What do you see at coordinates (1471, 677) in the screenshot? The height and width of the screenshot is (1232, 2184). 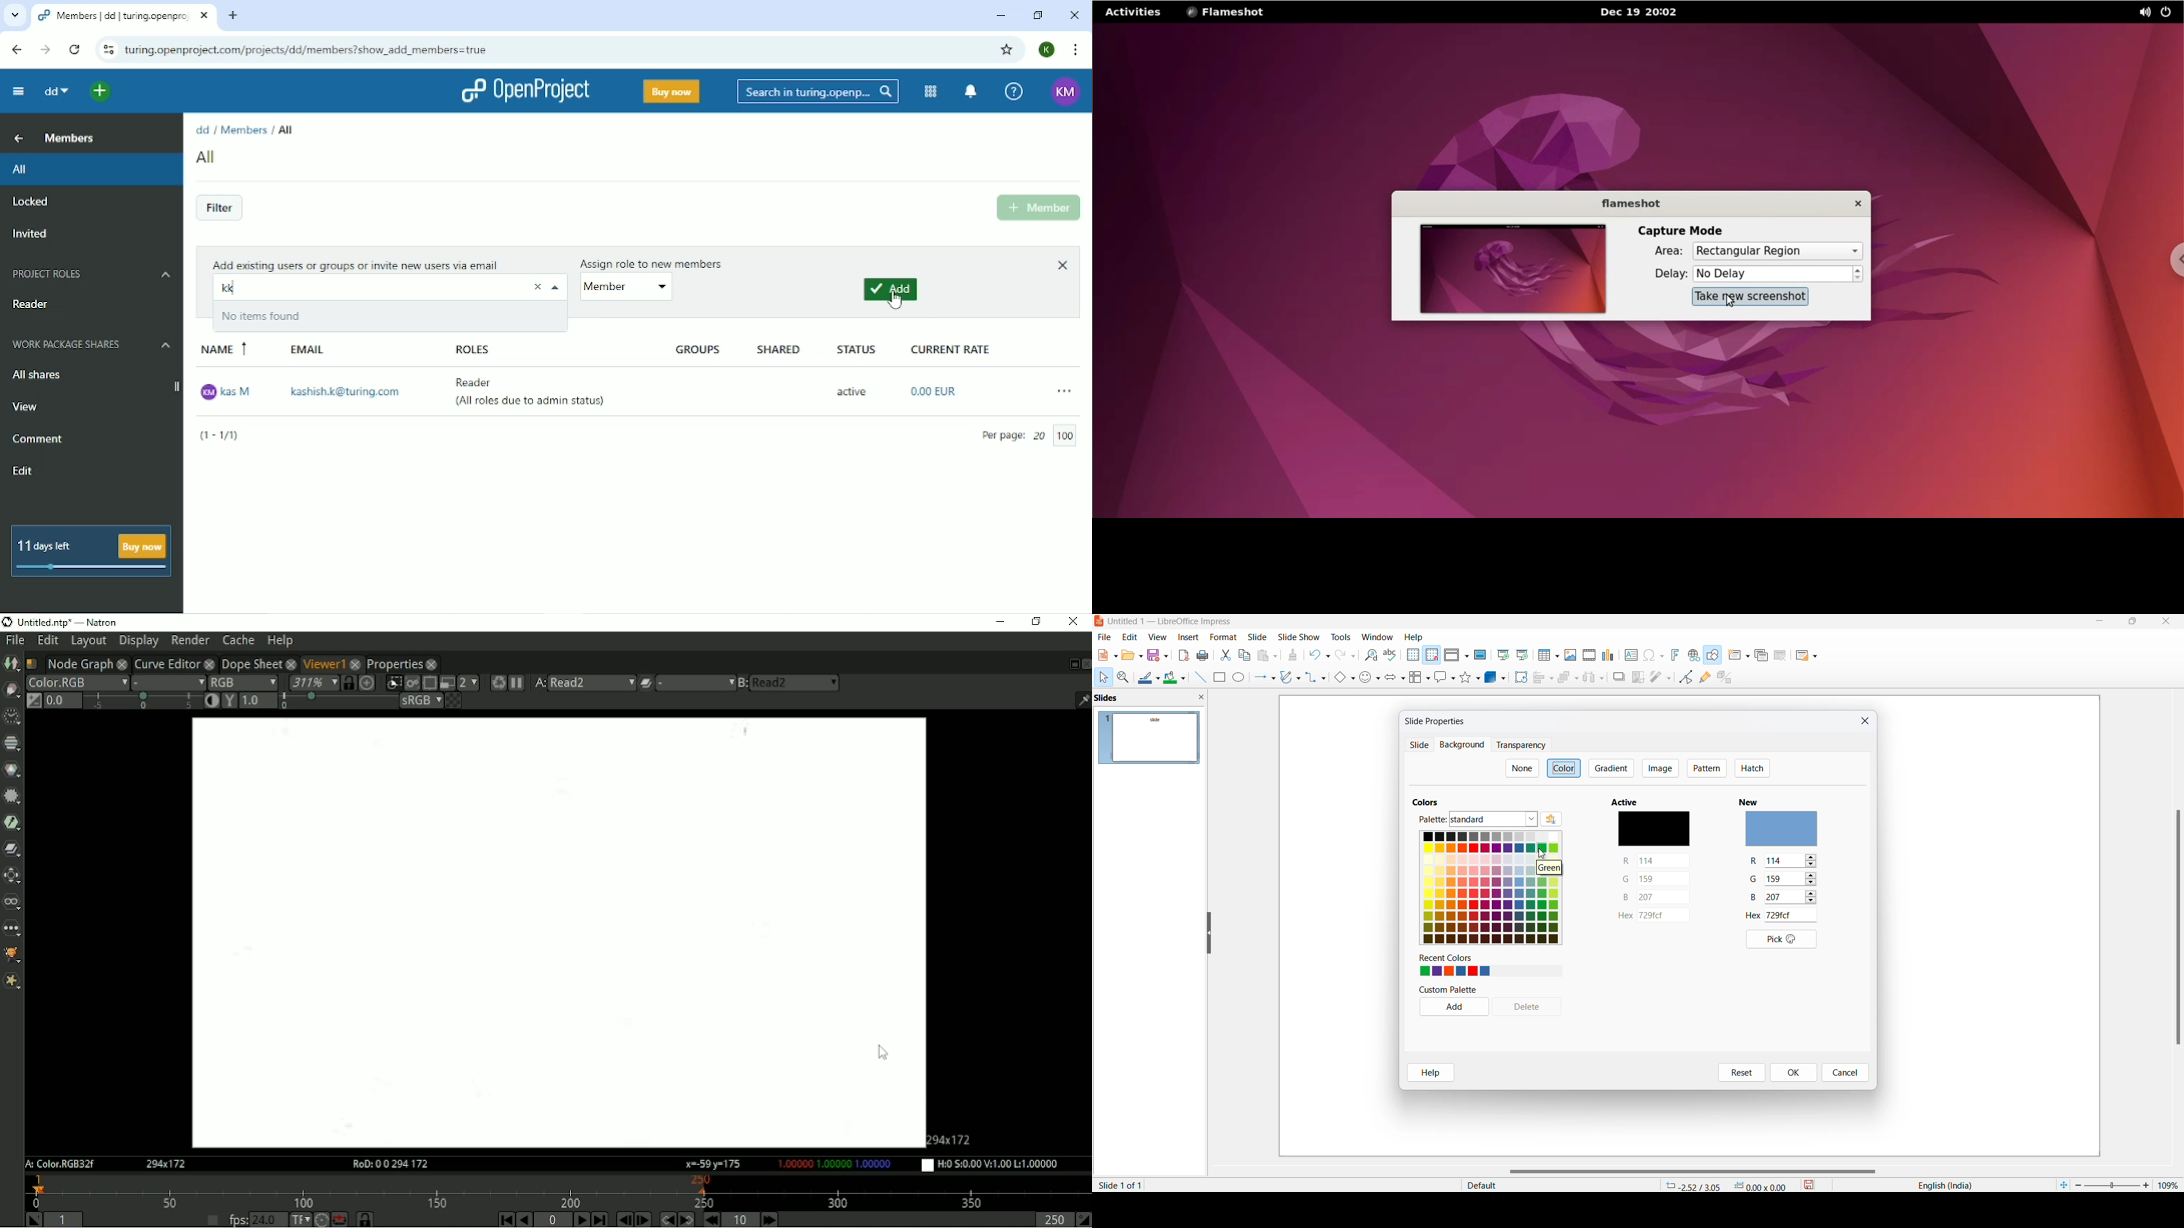 I see `shapes` at bounding box center [1471, 677].